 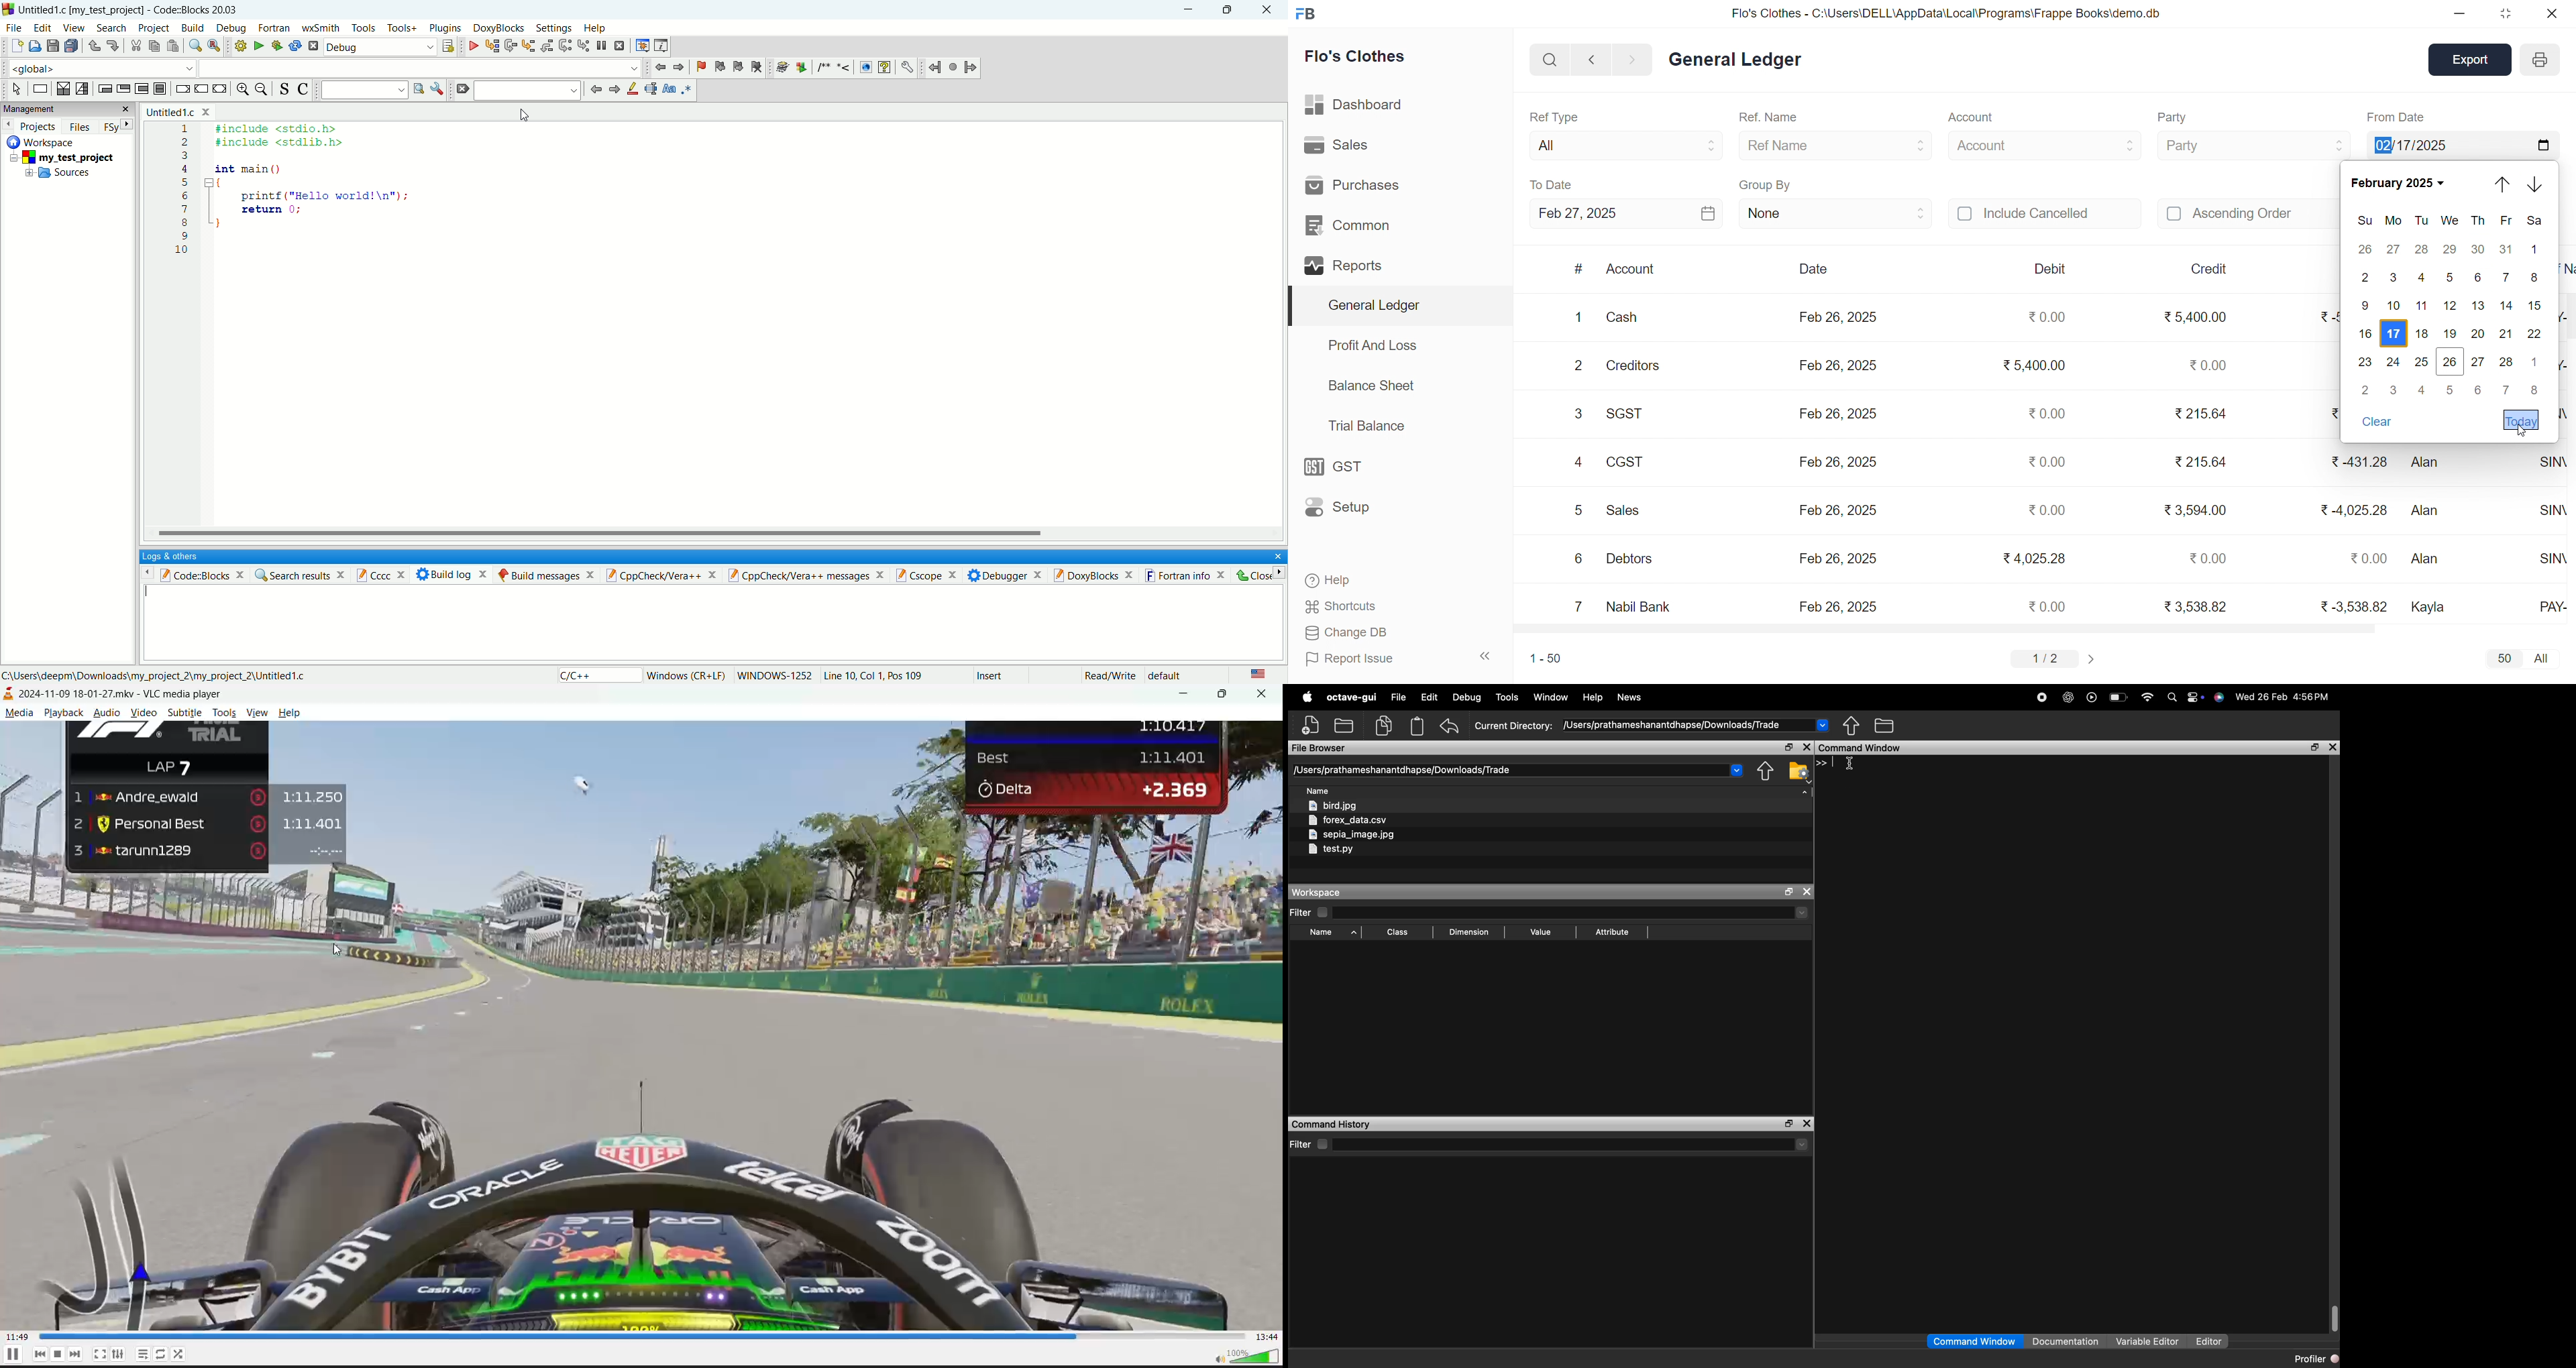 What do you see at coordinates (1770, 118) in the screenshot?
I see `Ref. Name` at bounding box center [1770, 118].